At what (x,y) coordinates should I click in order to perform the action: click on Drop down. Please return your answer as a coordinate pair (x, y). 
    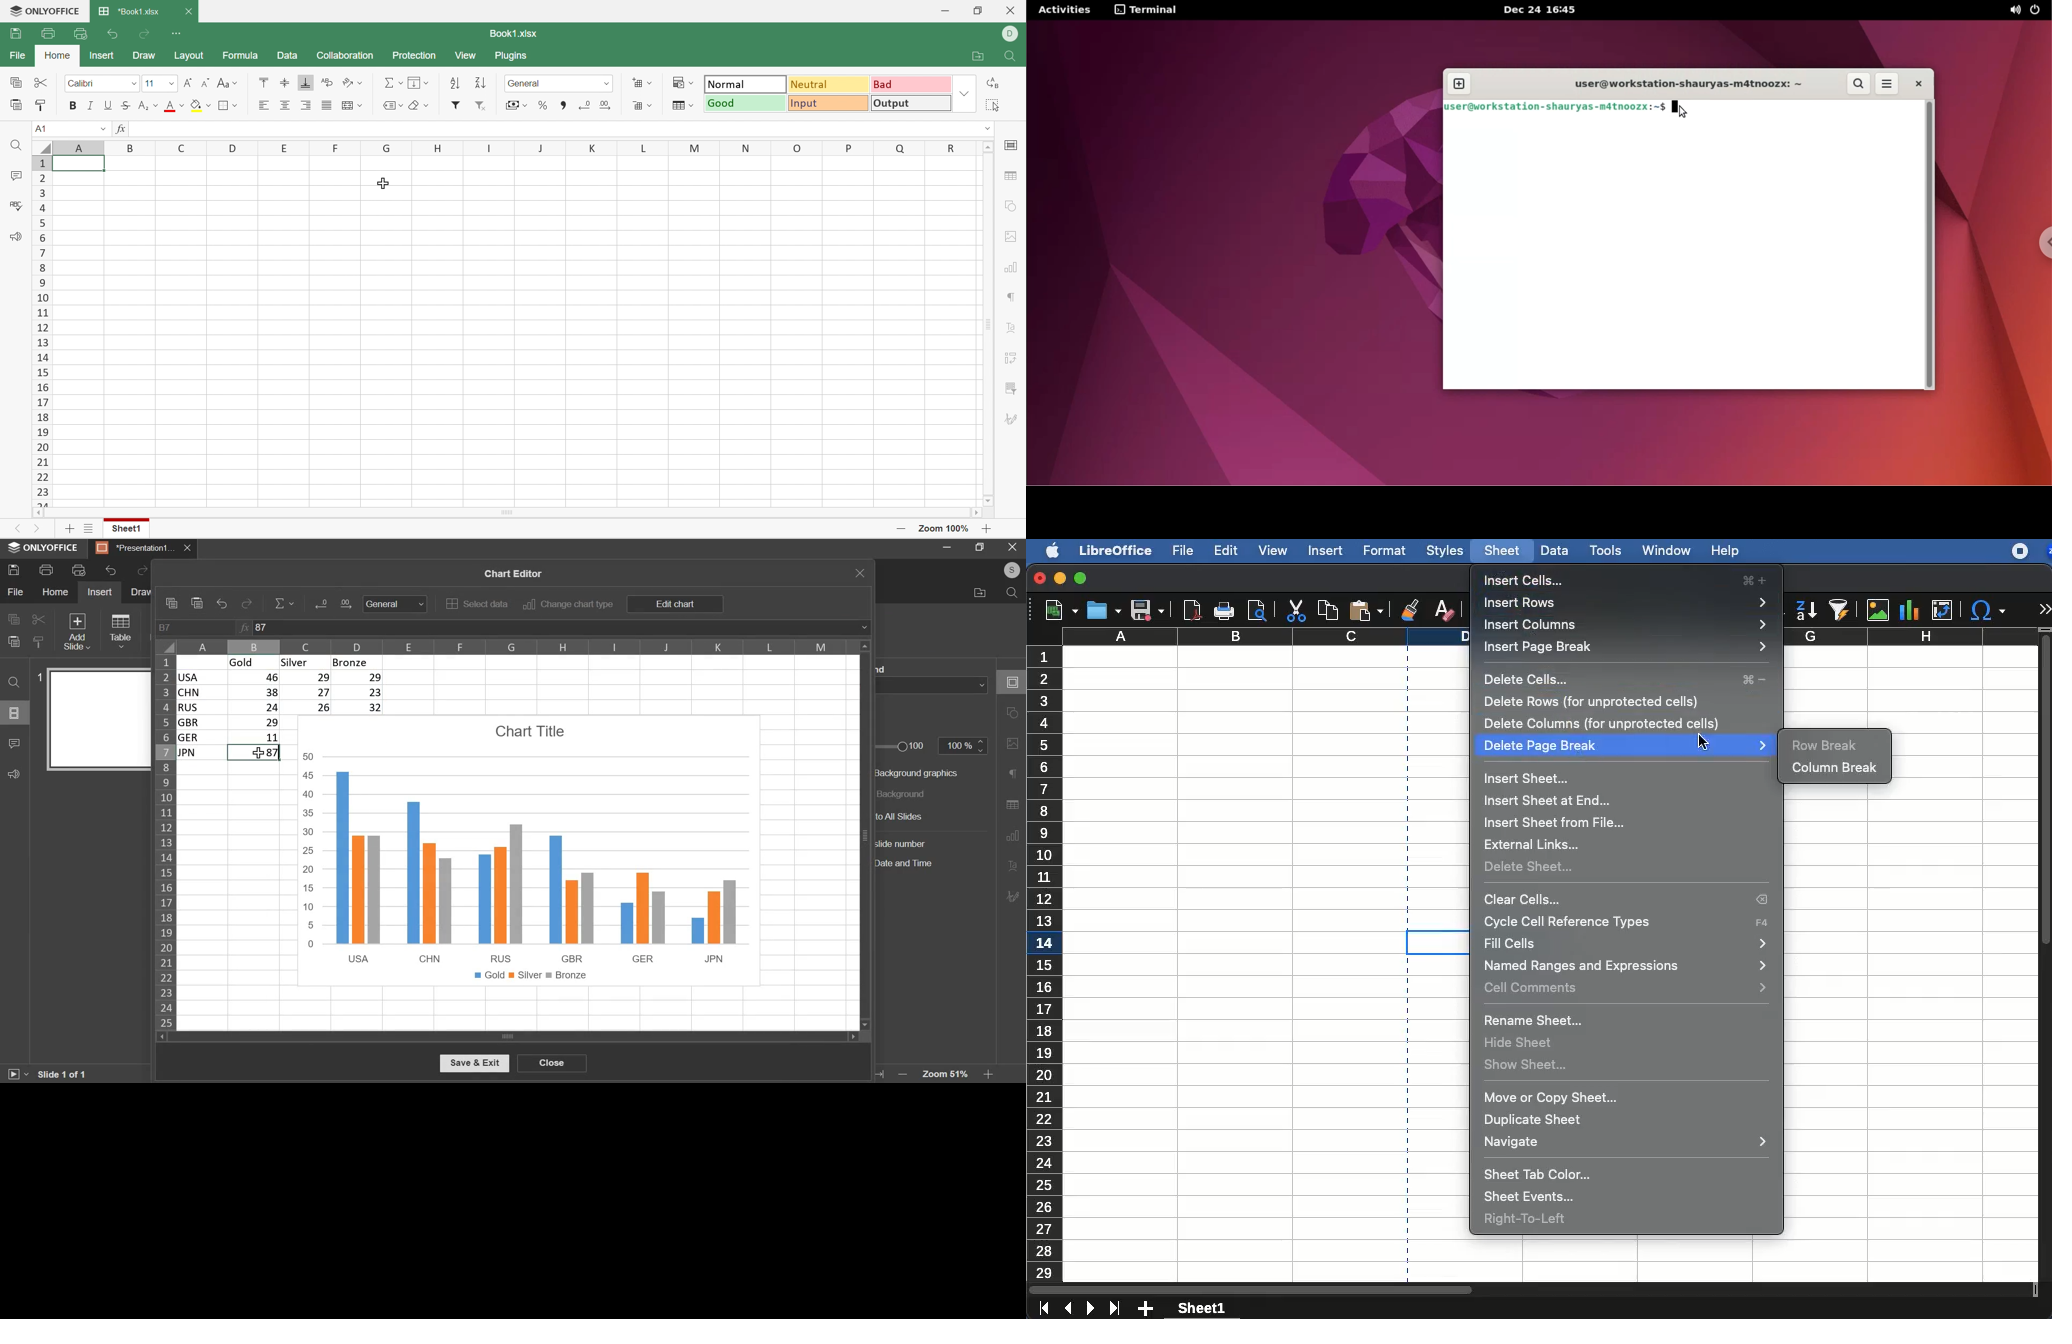
    Looking at the image, I should click on (988, 129).